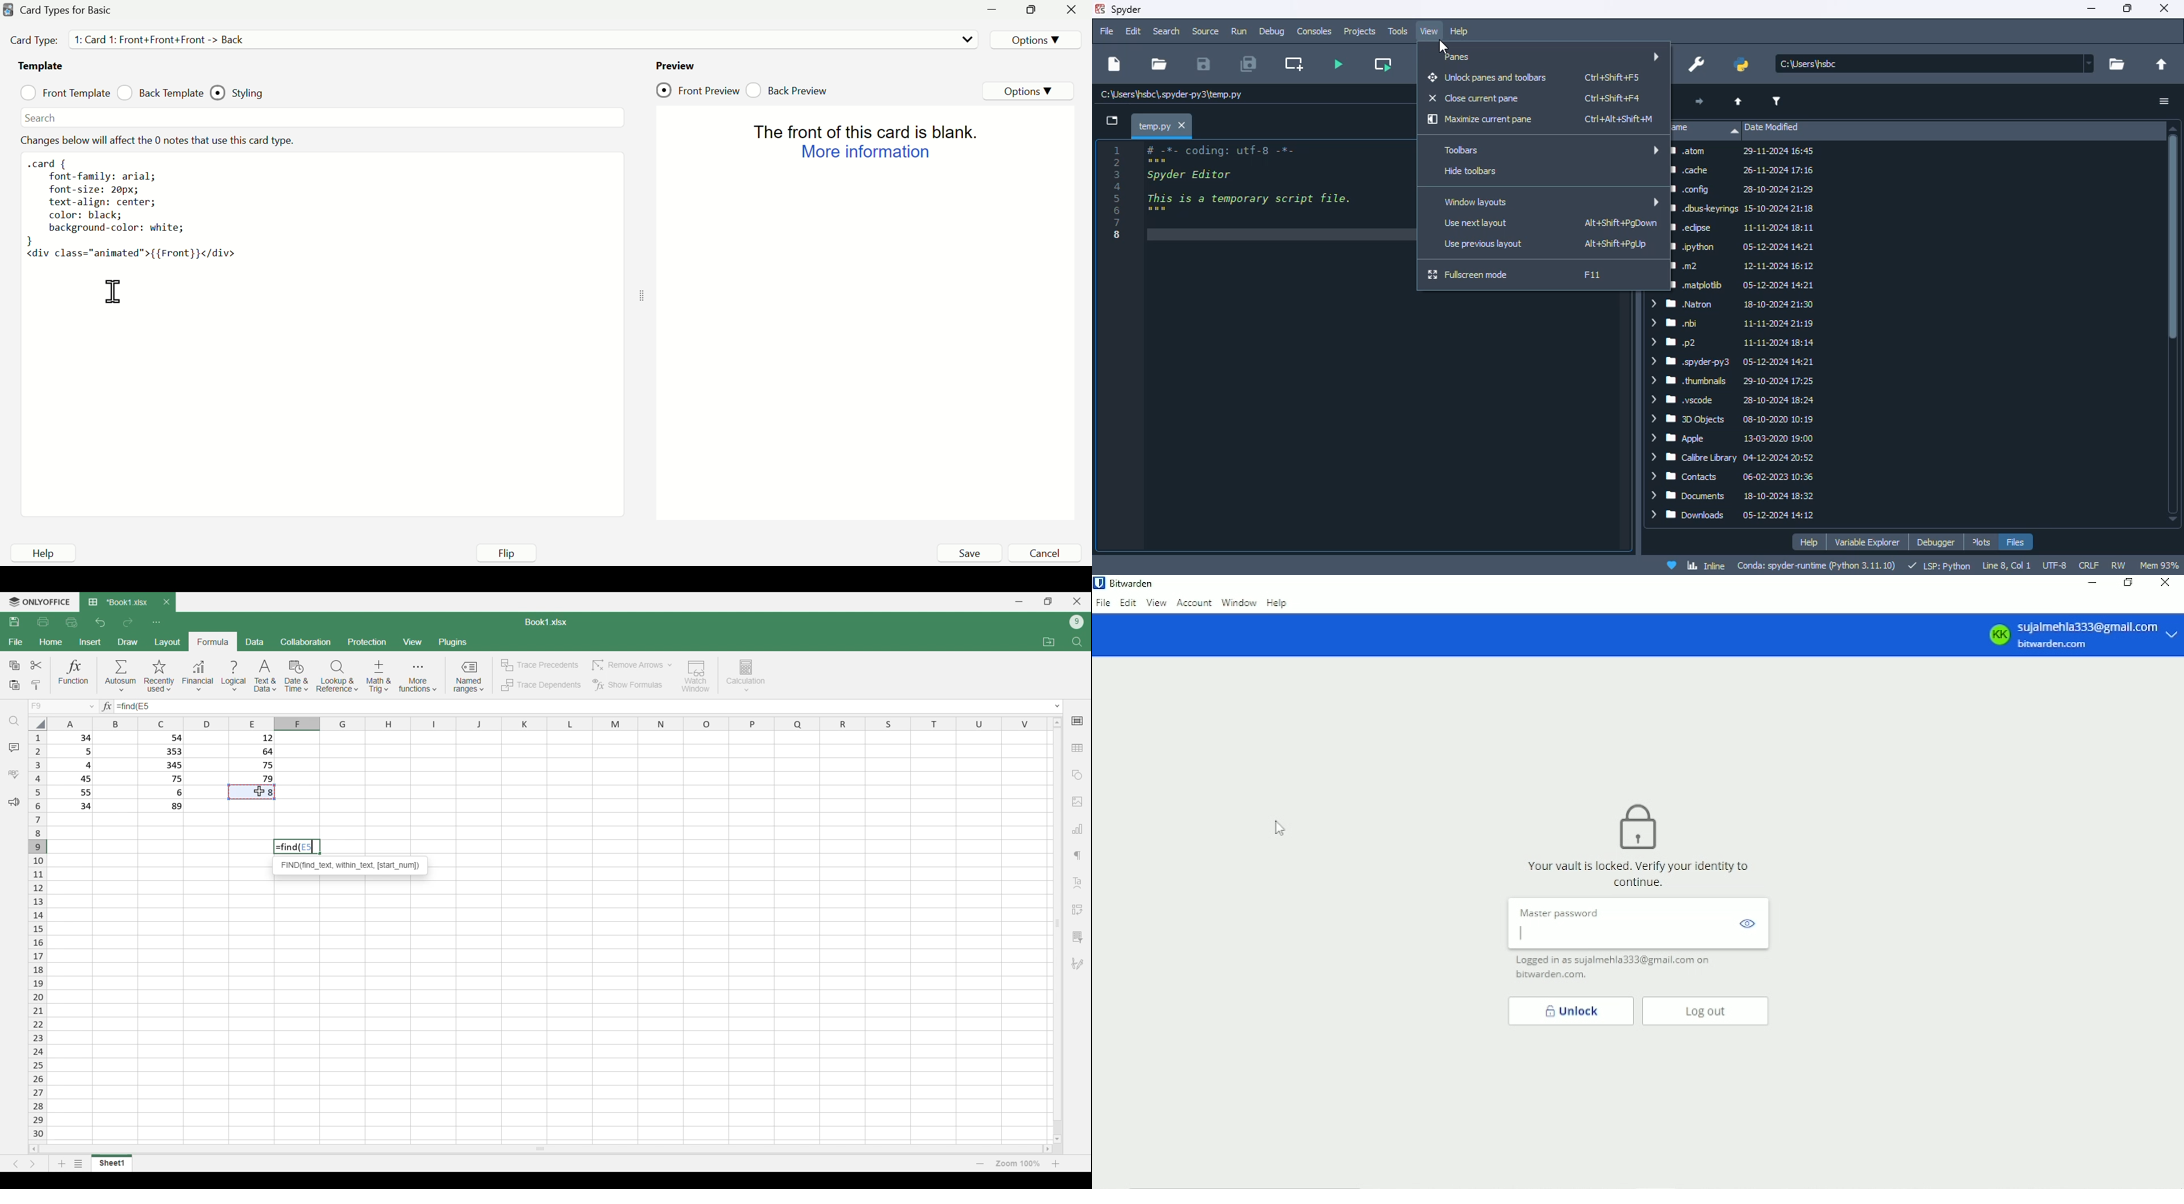  Describe the element at coordinates (2116, 65) in the screenshot. I see `browse a working directory` at that location.